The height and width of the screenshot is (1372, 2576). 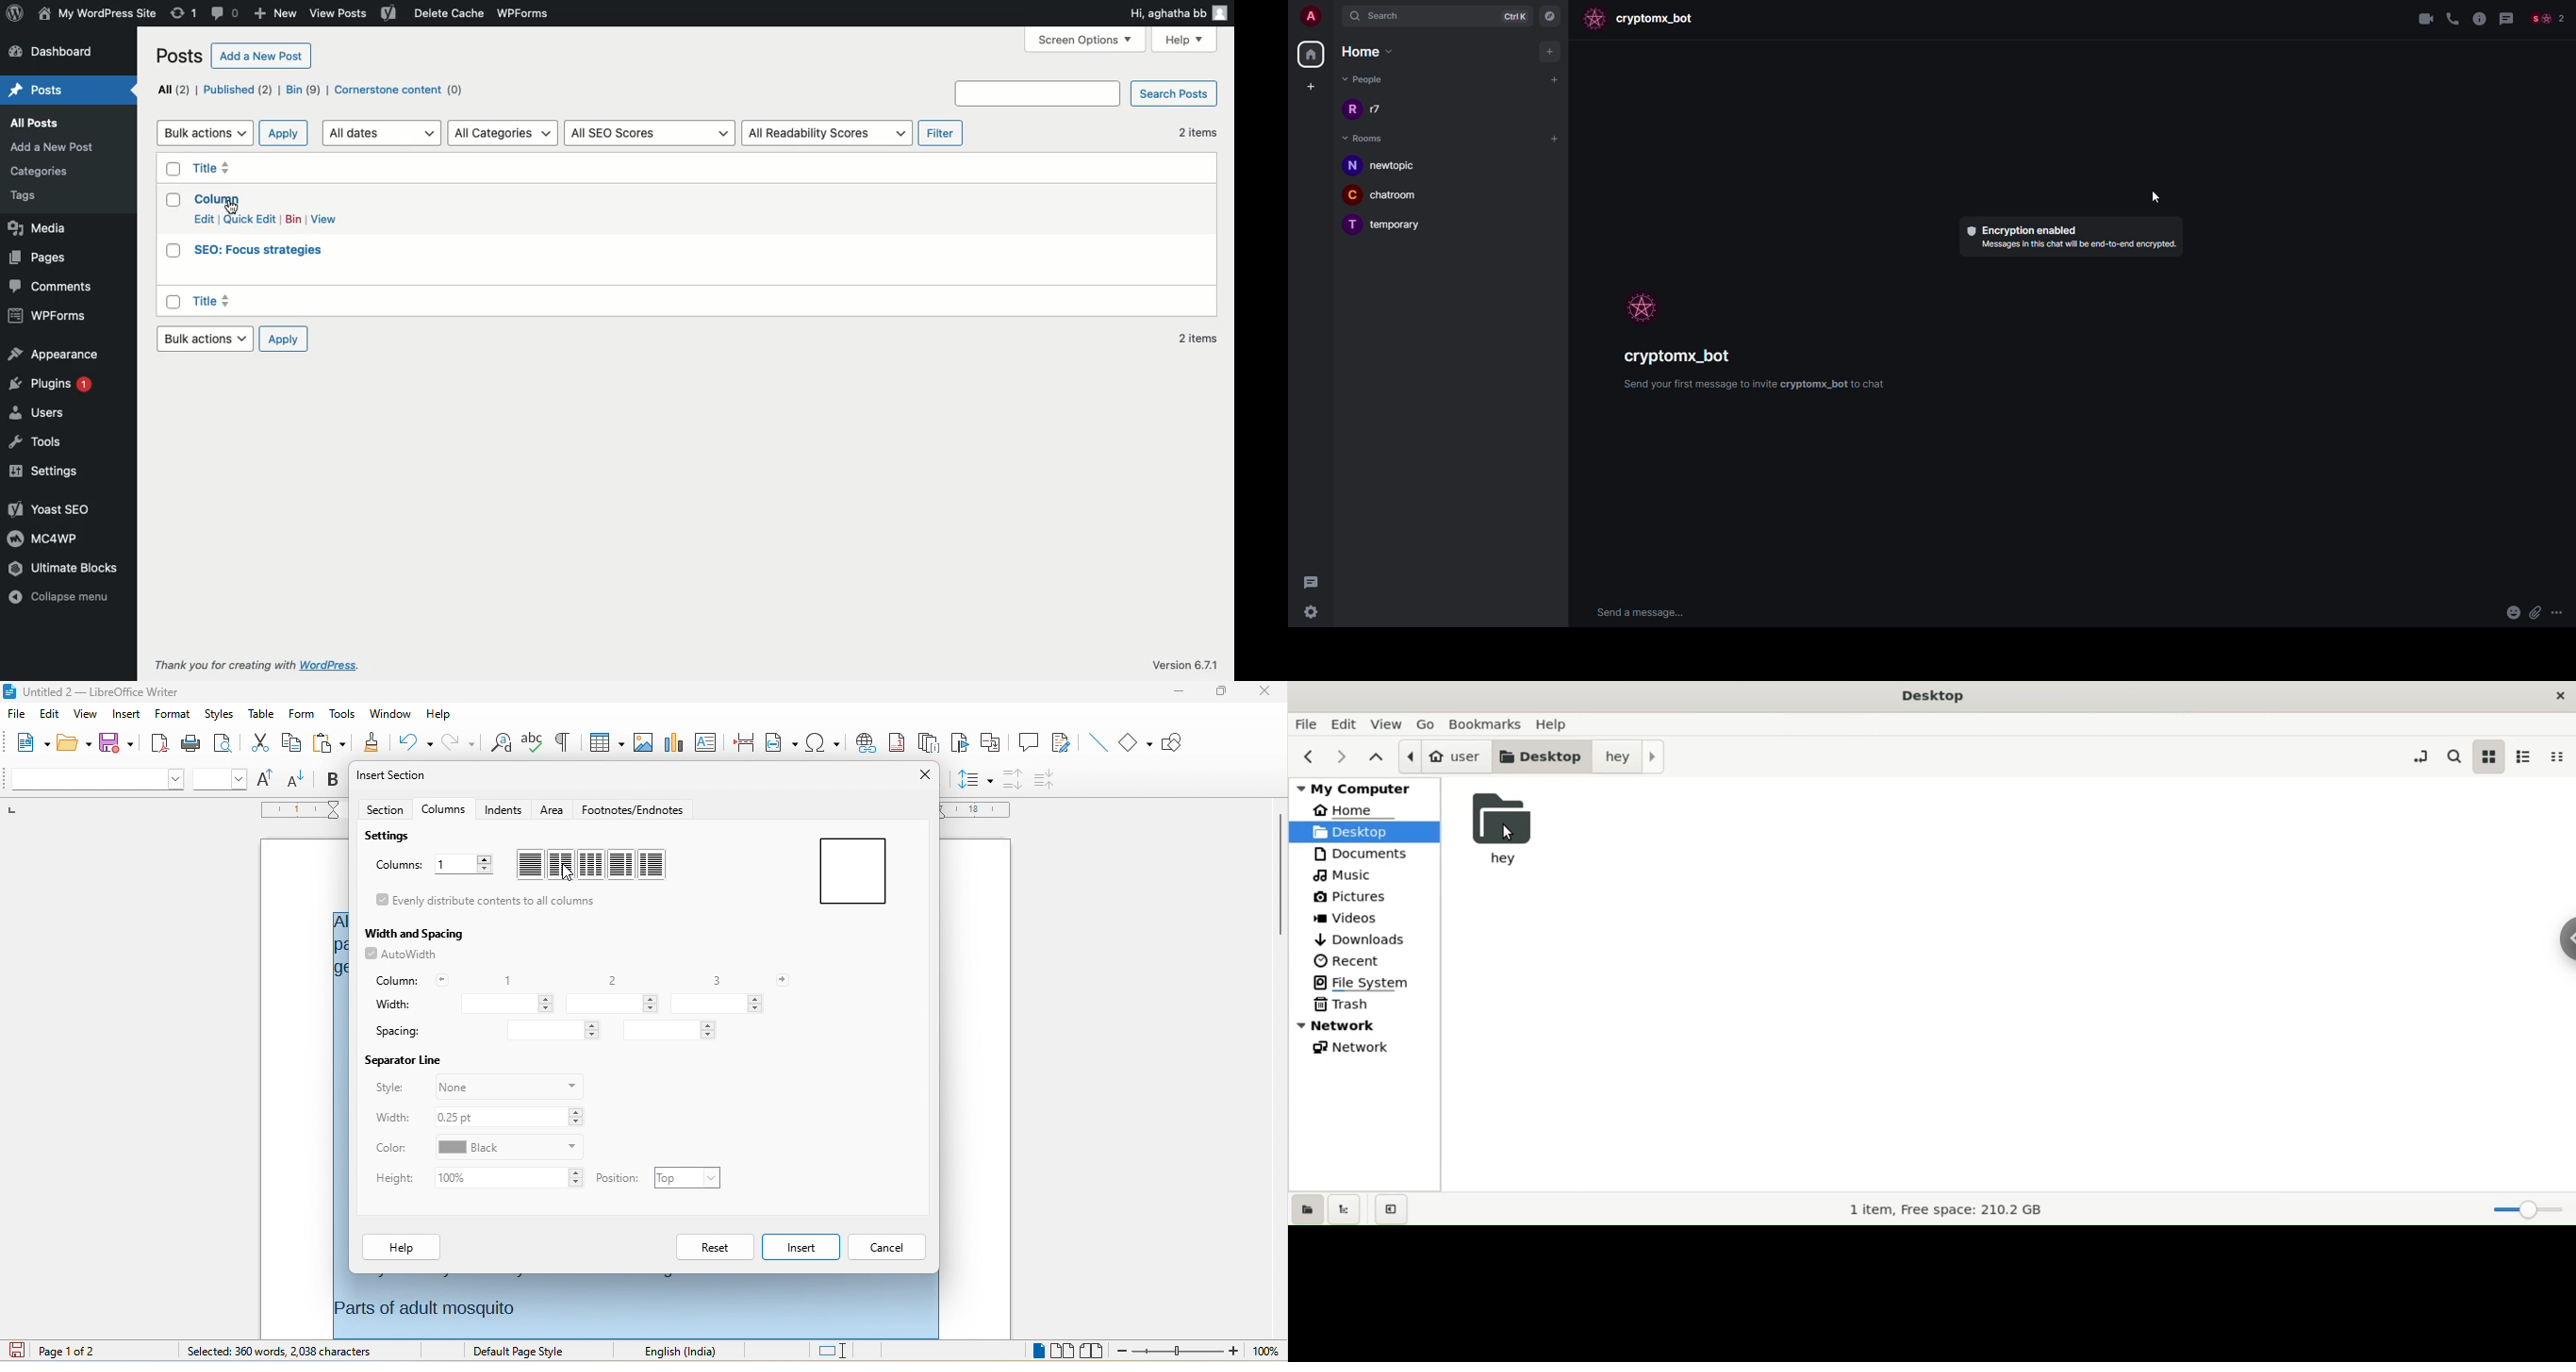 I want to click on Edit, so click(x=204, y=220).